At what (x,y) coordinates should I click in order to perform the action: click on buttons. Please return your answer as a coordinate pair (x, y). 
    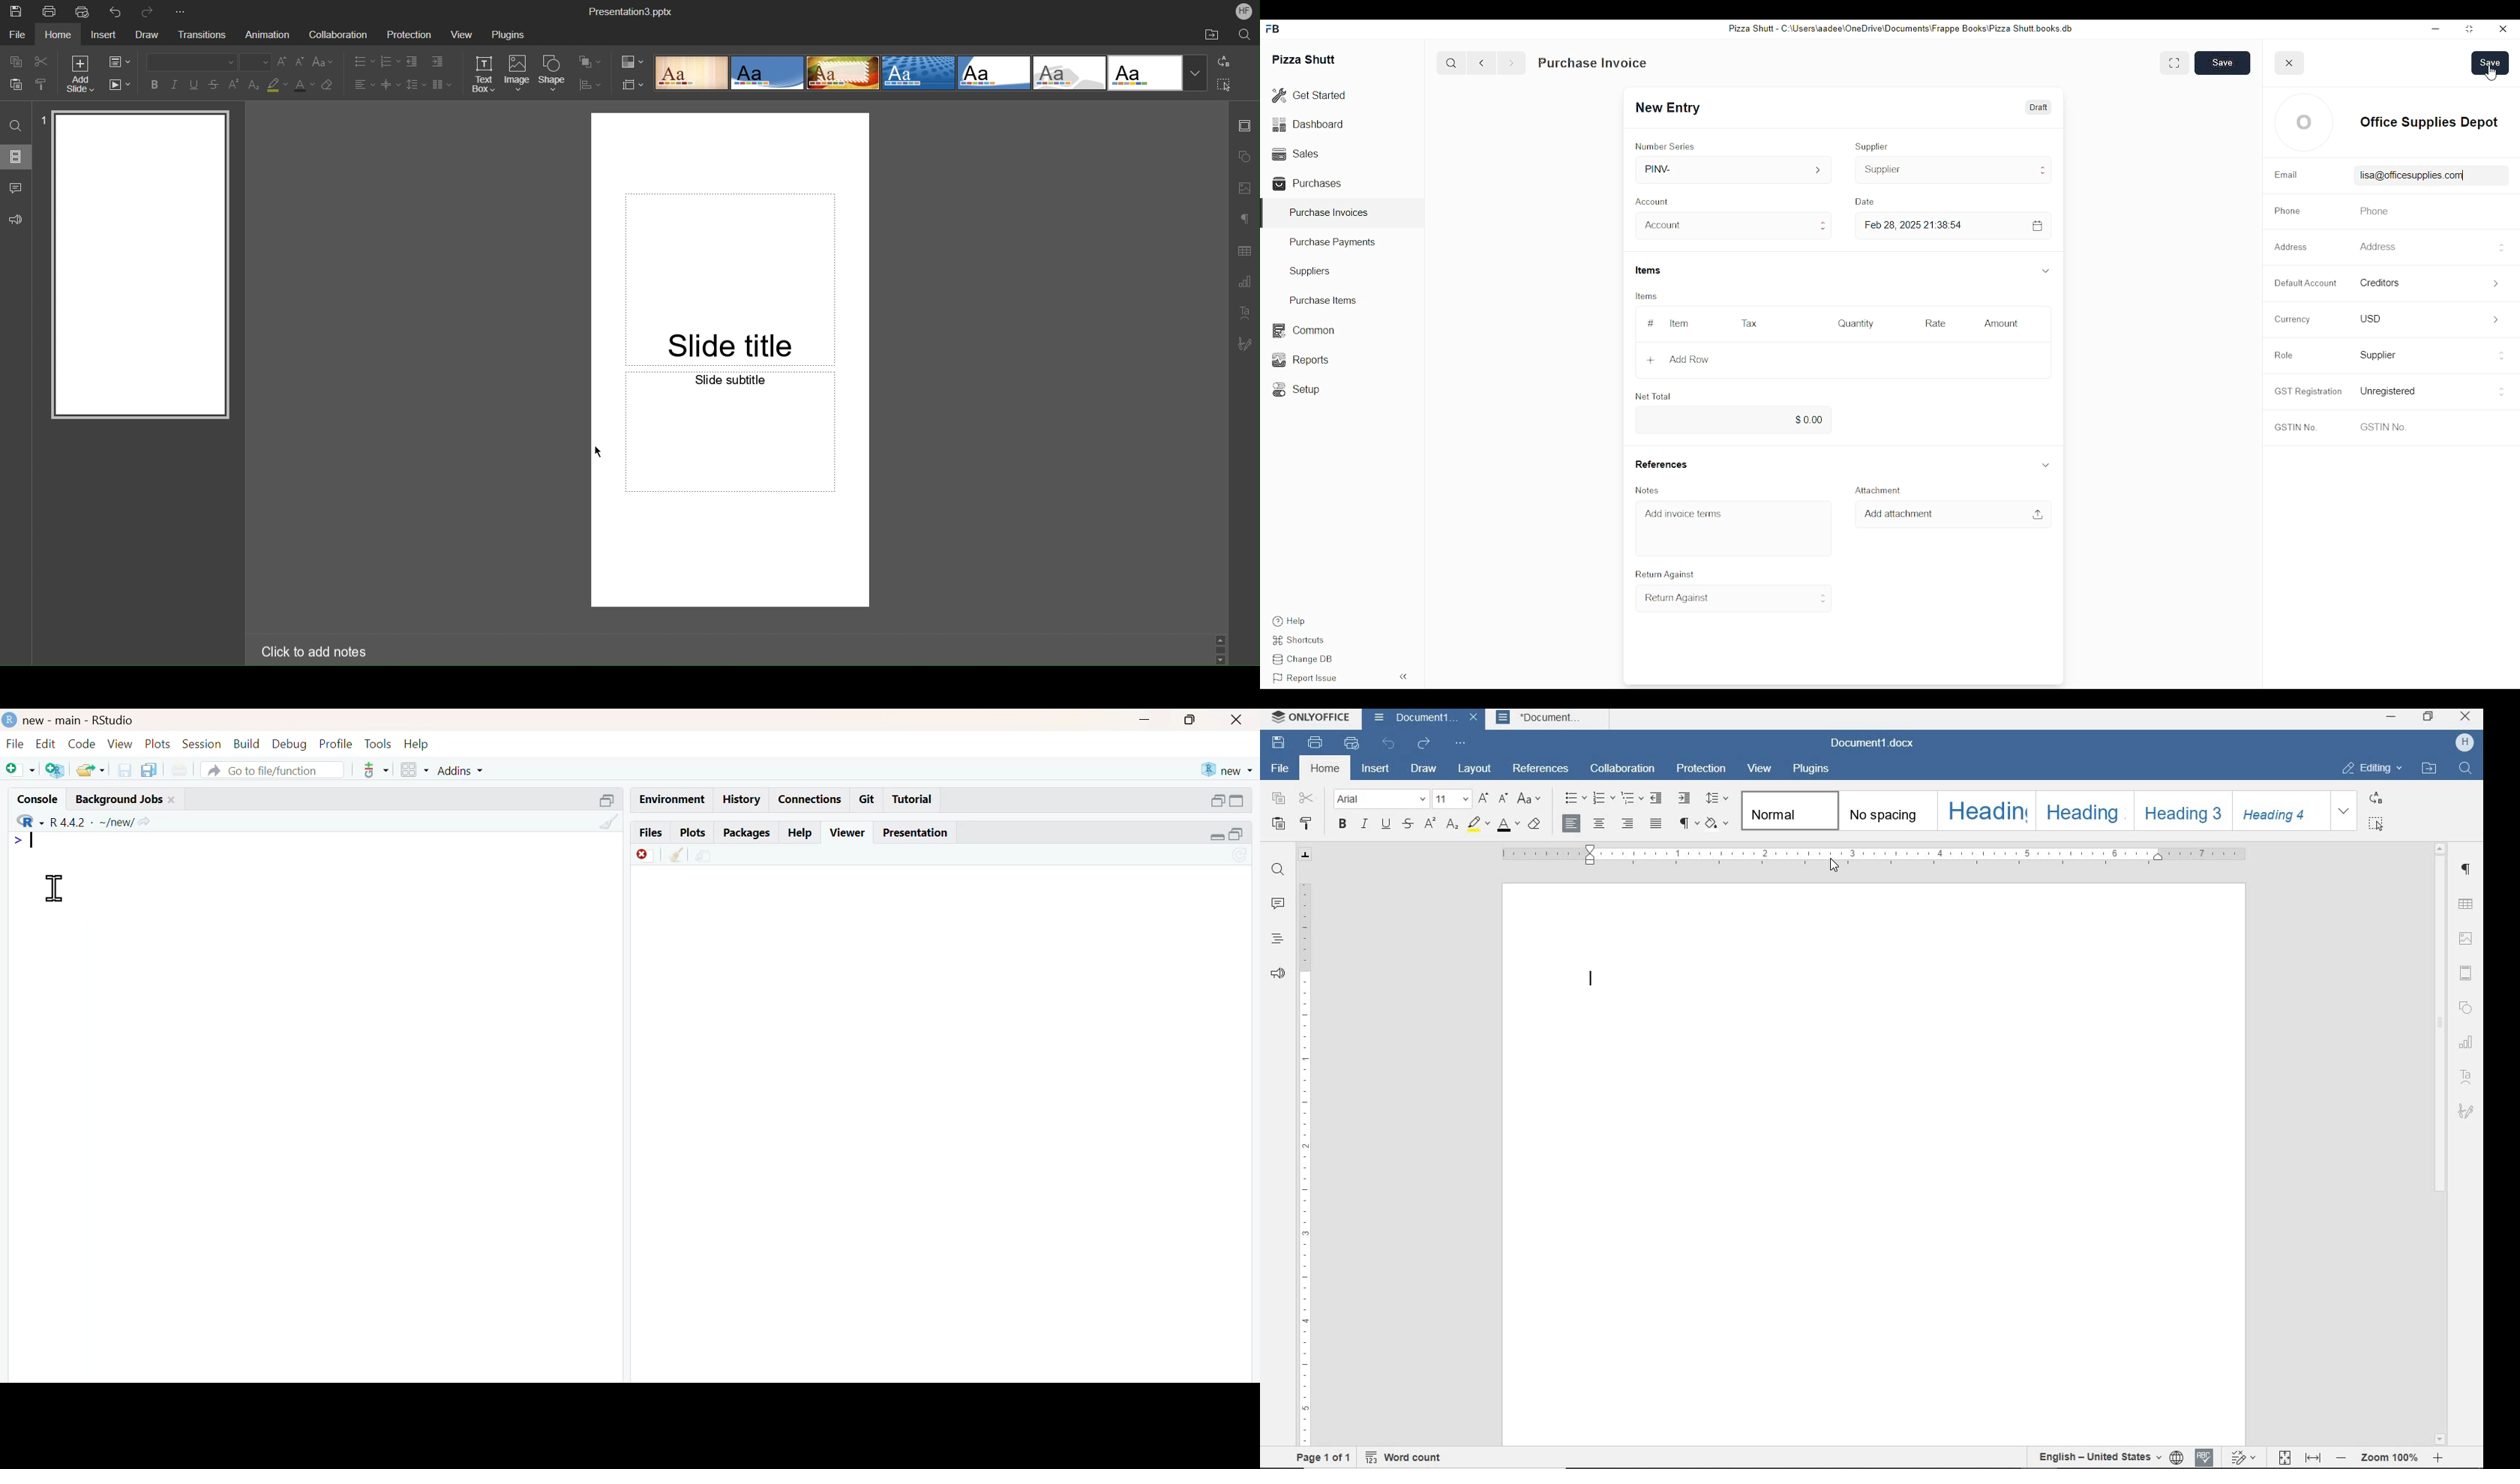
    Looking at the image, I should click on (2500, 392).